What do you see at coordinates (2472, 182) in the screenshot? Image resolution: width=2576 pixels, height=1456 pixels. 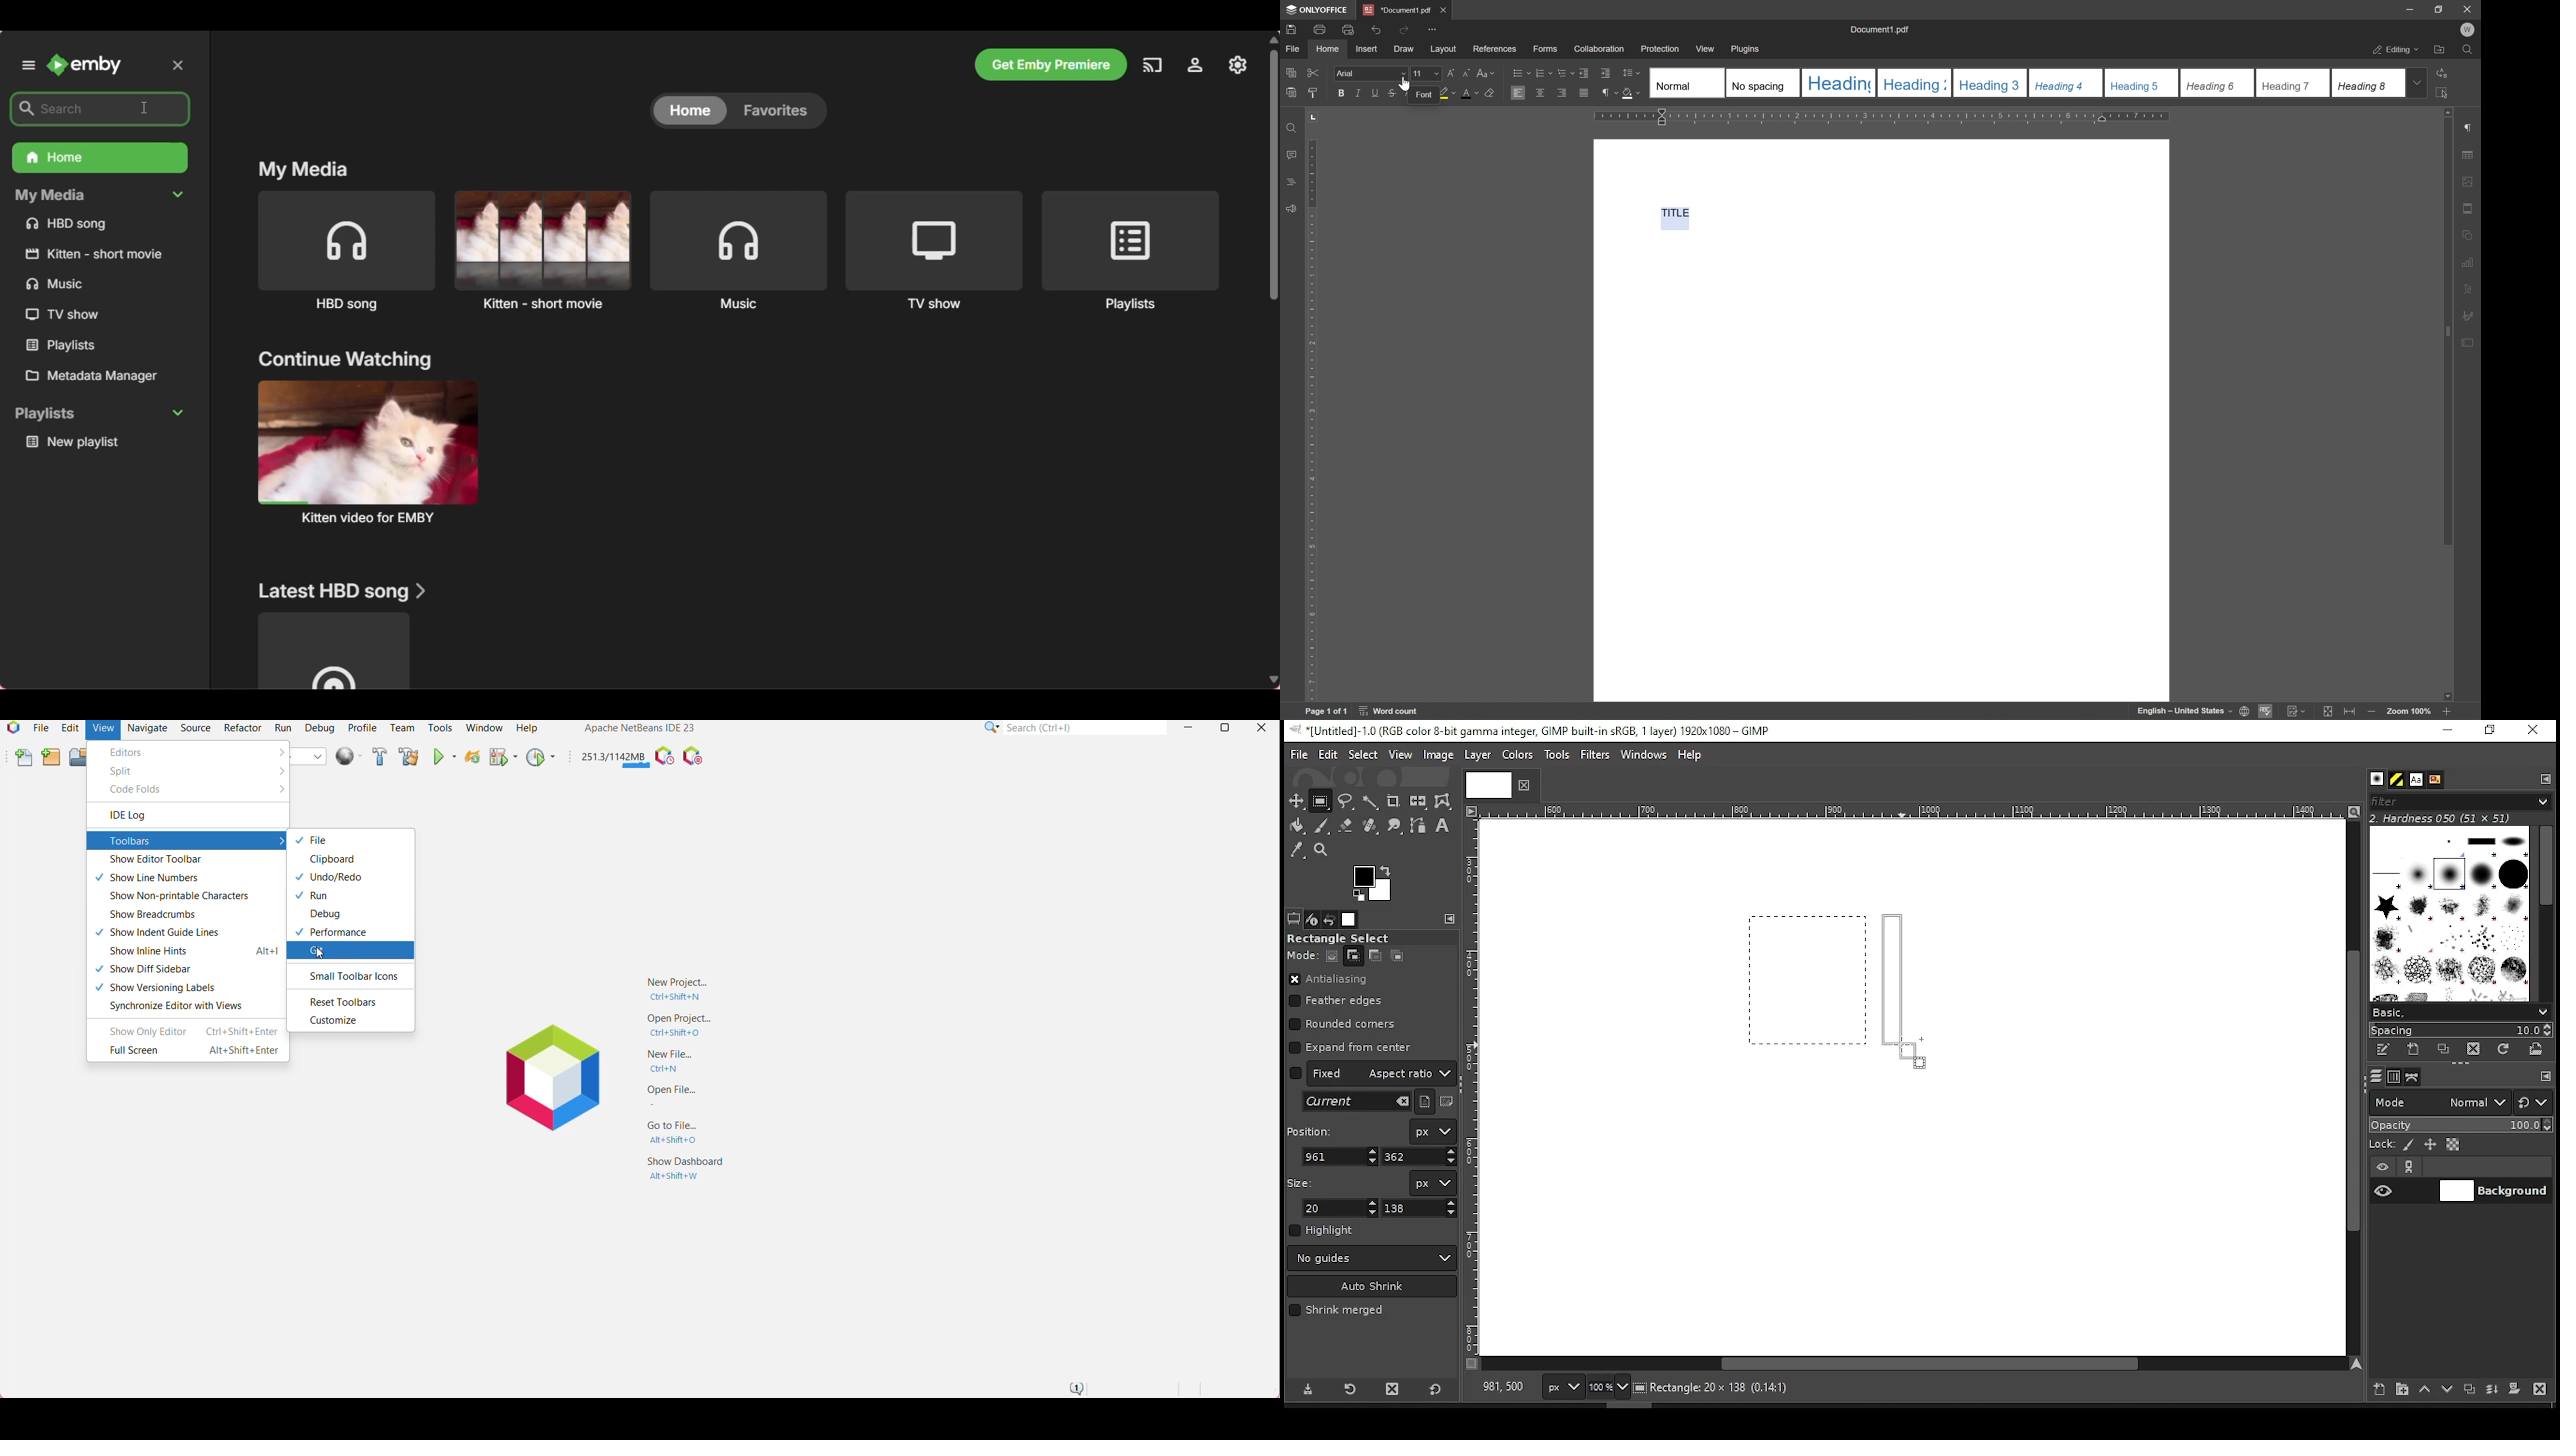 I see `image settings` at bounding box center [2472, 182].